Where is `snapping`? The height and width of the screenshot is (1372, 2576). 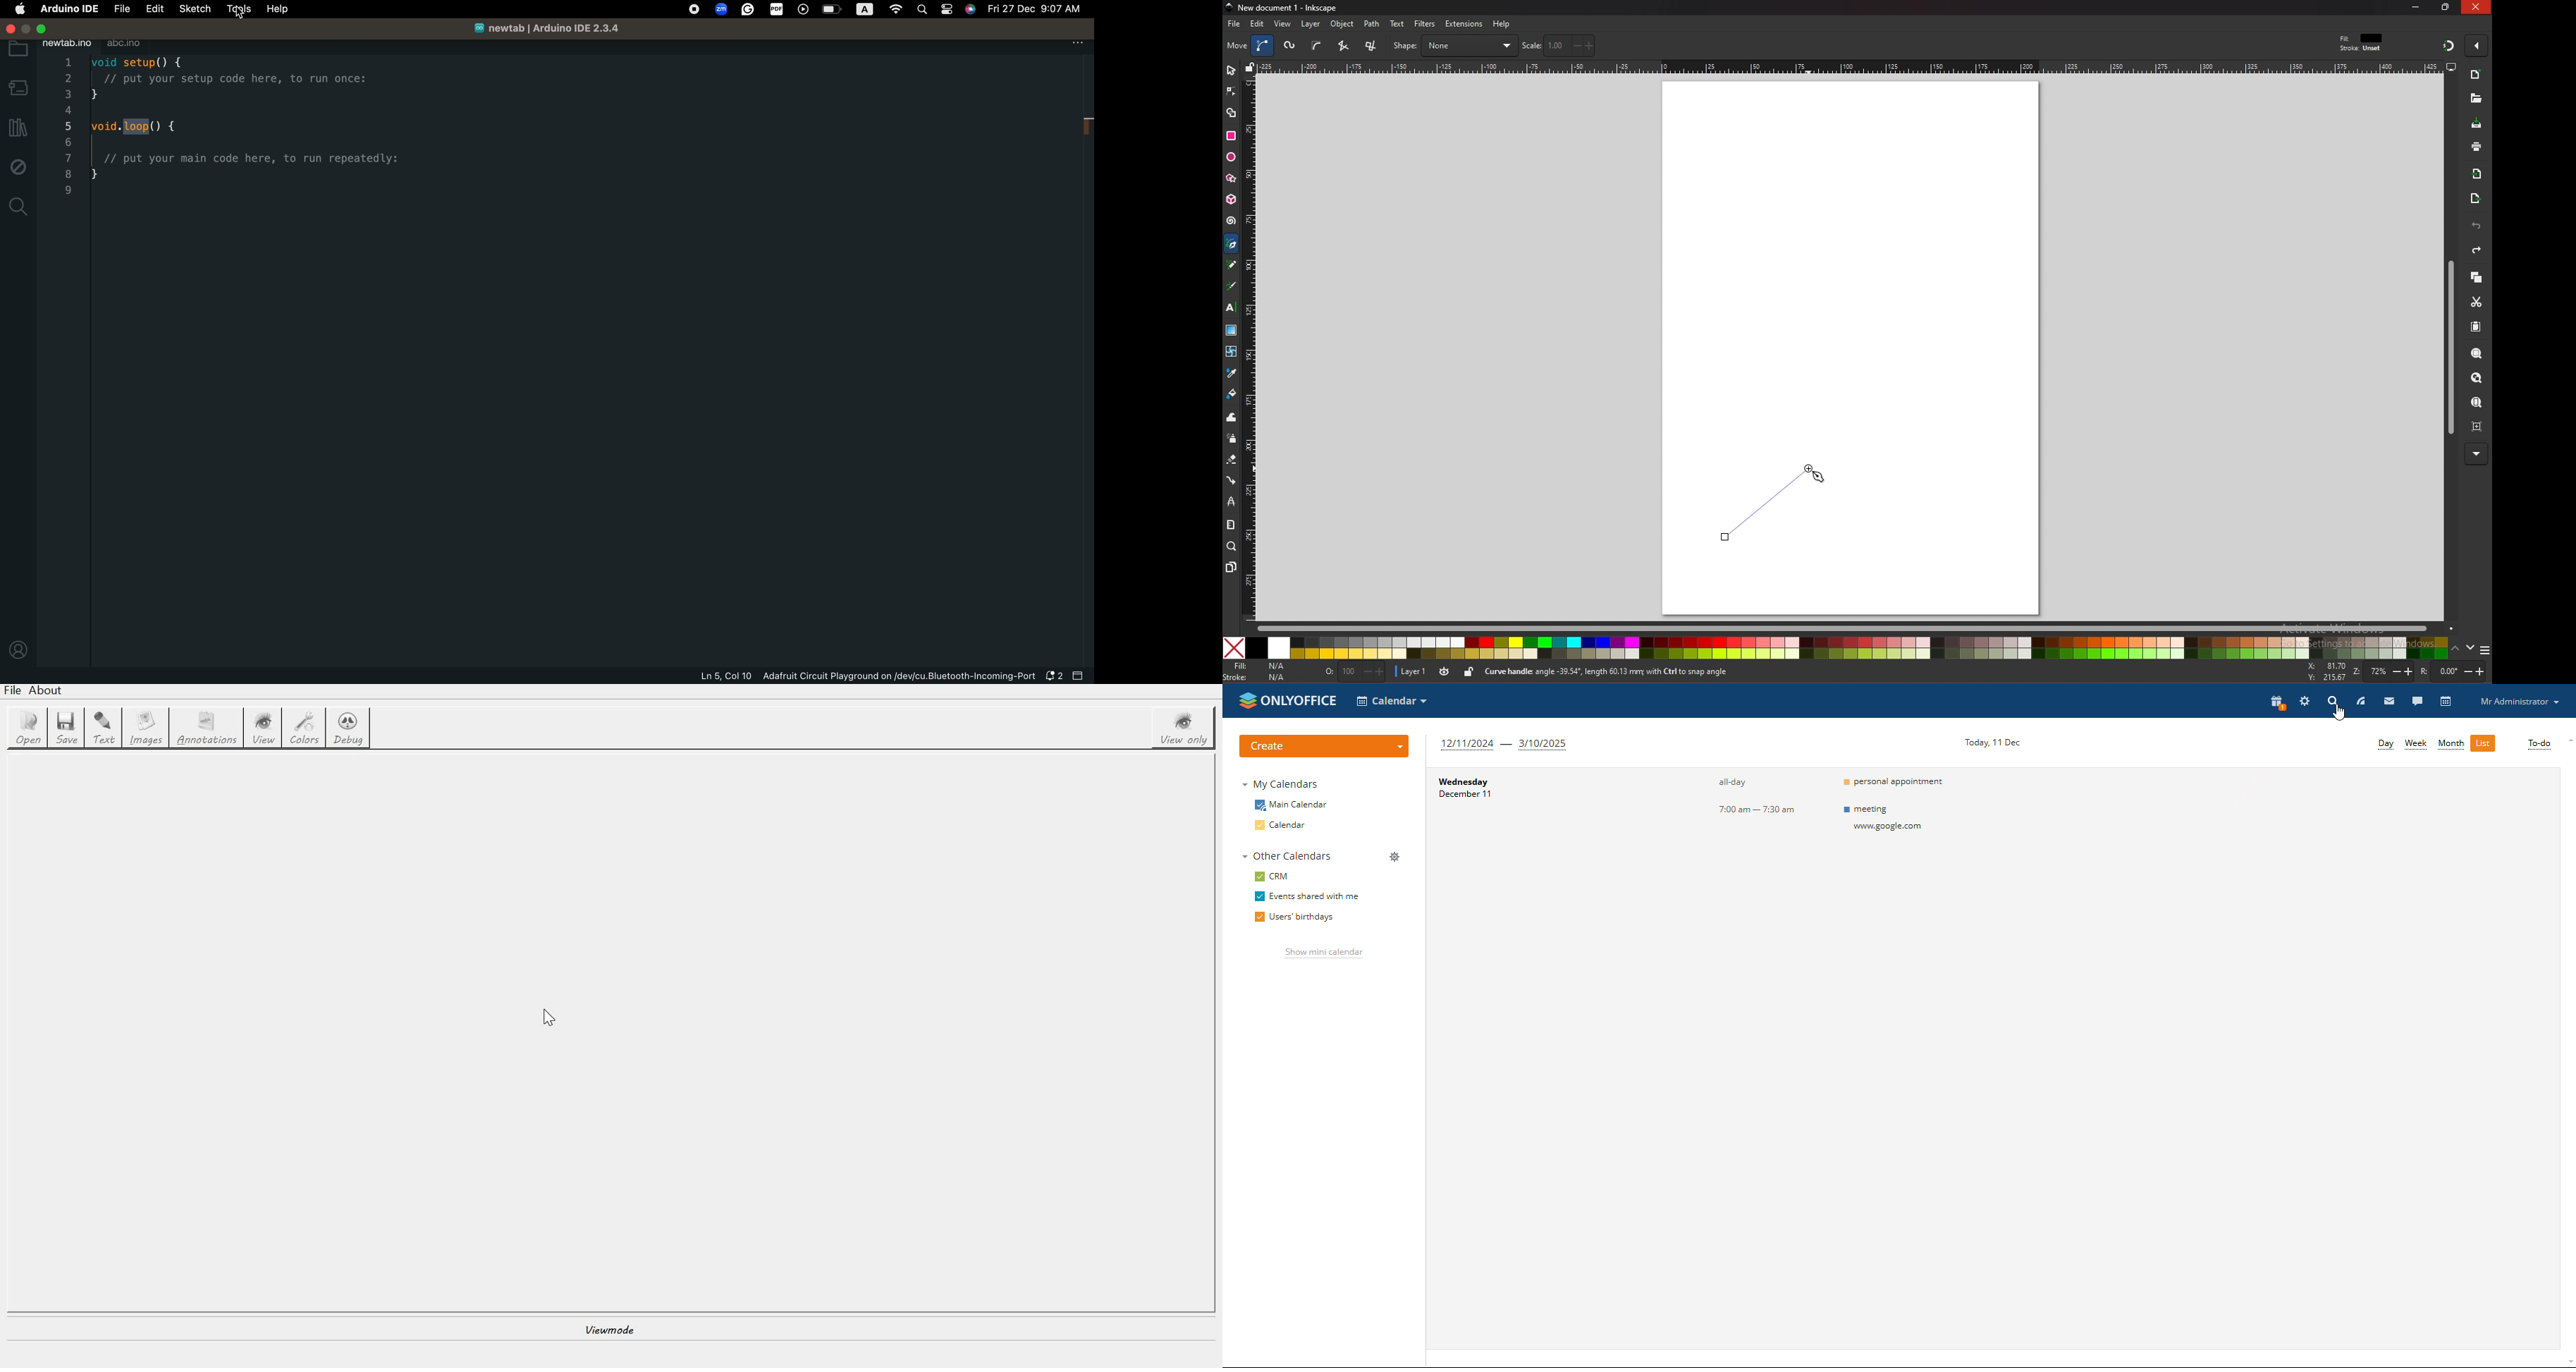
snapping is located at coordinates (2449, 45).